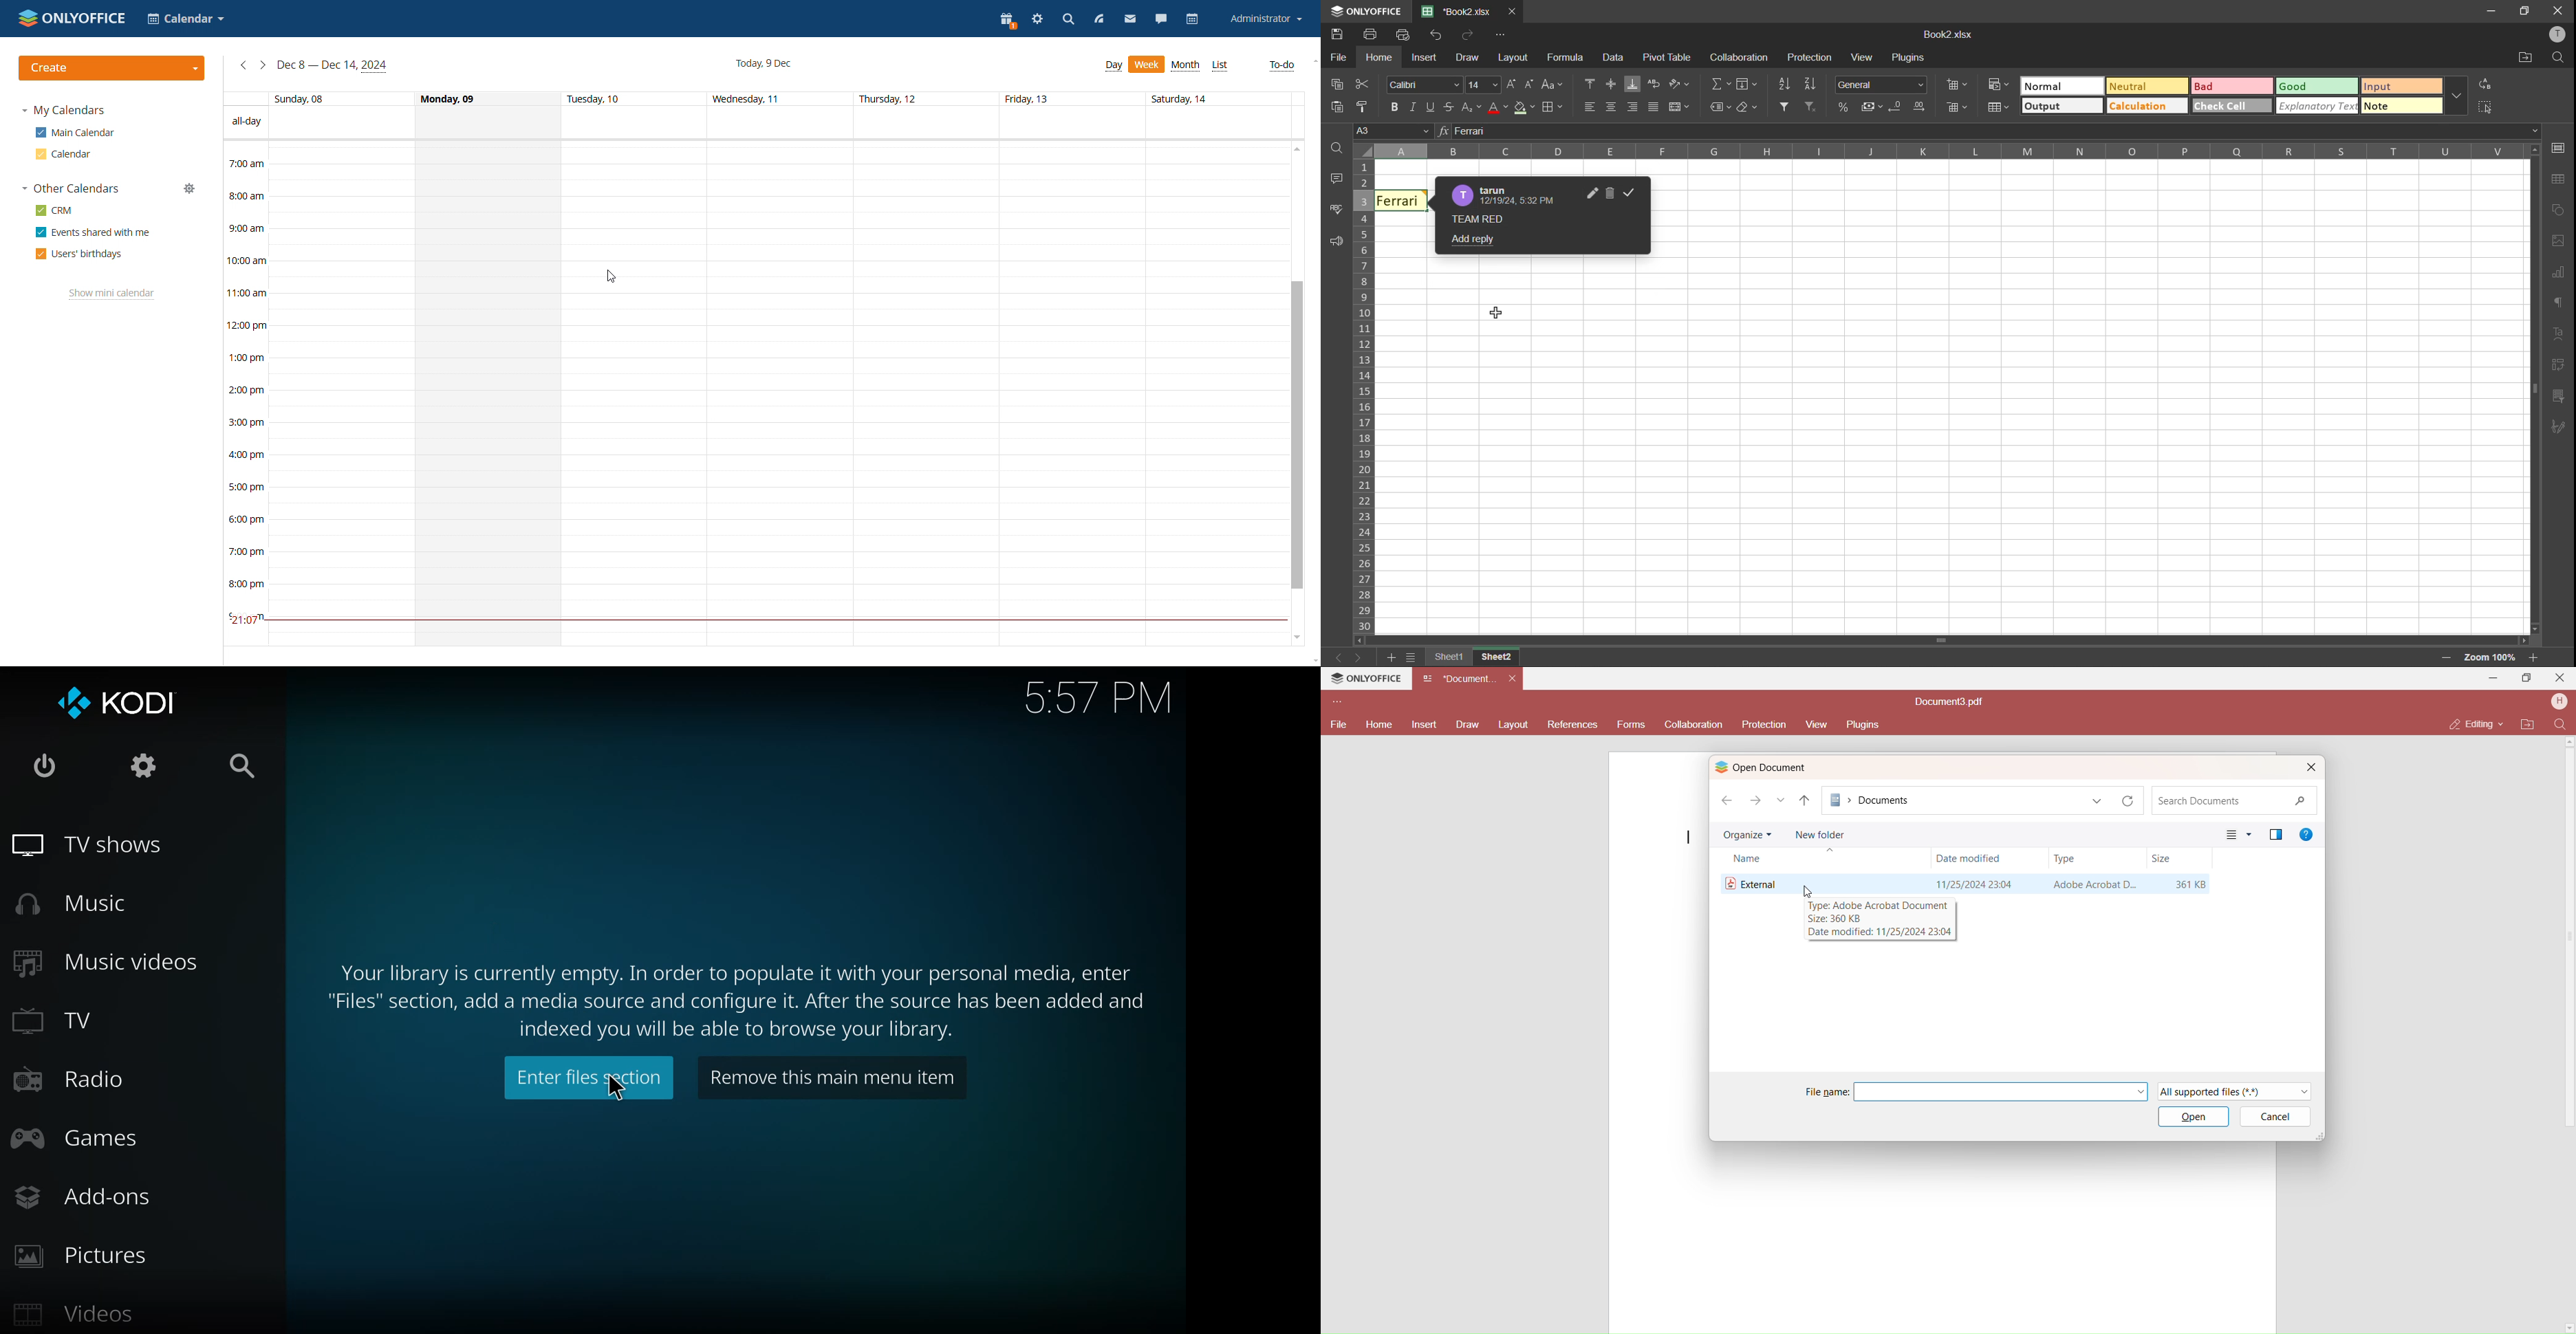 This screenshot has height=1344, width=2576. I want to click on paragraph, so click(2562, 304).